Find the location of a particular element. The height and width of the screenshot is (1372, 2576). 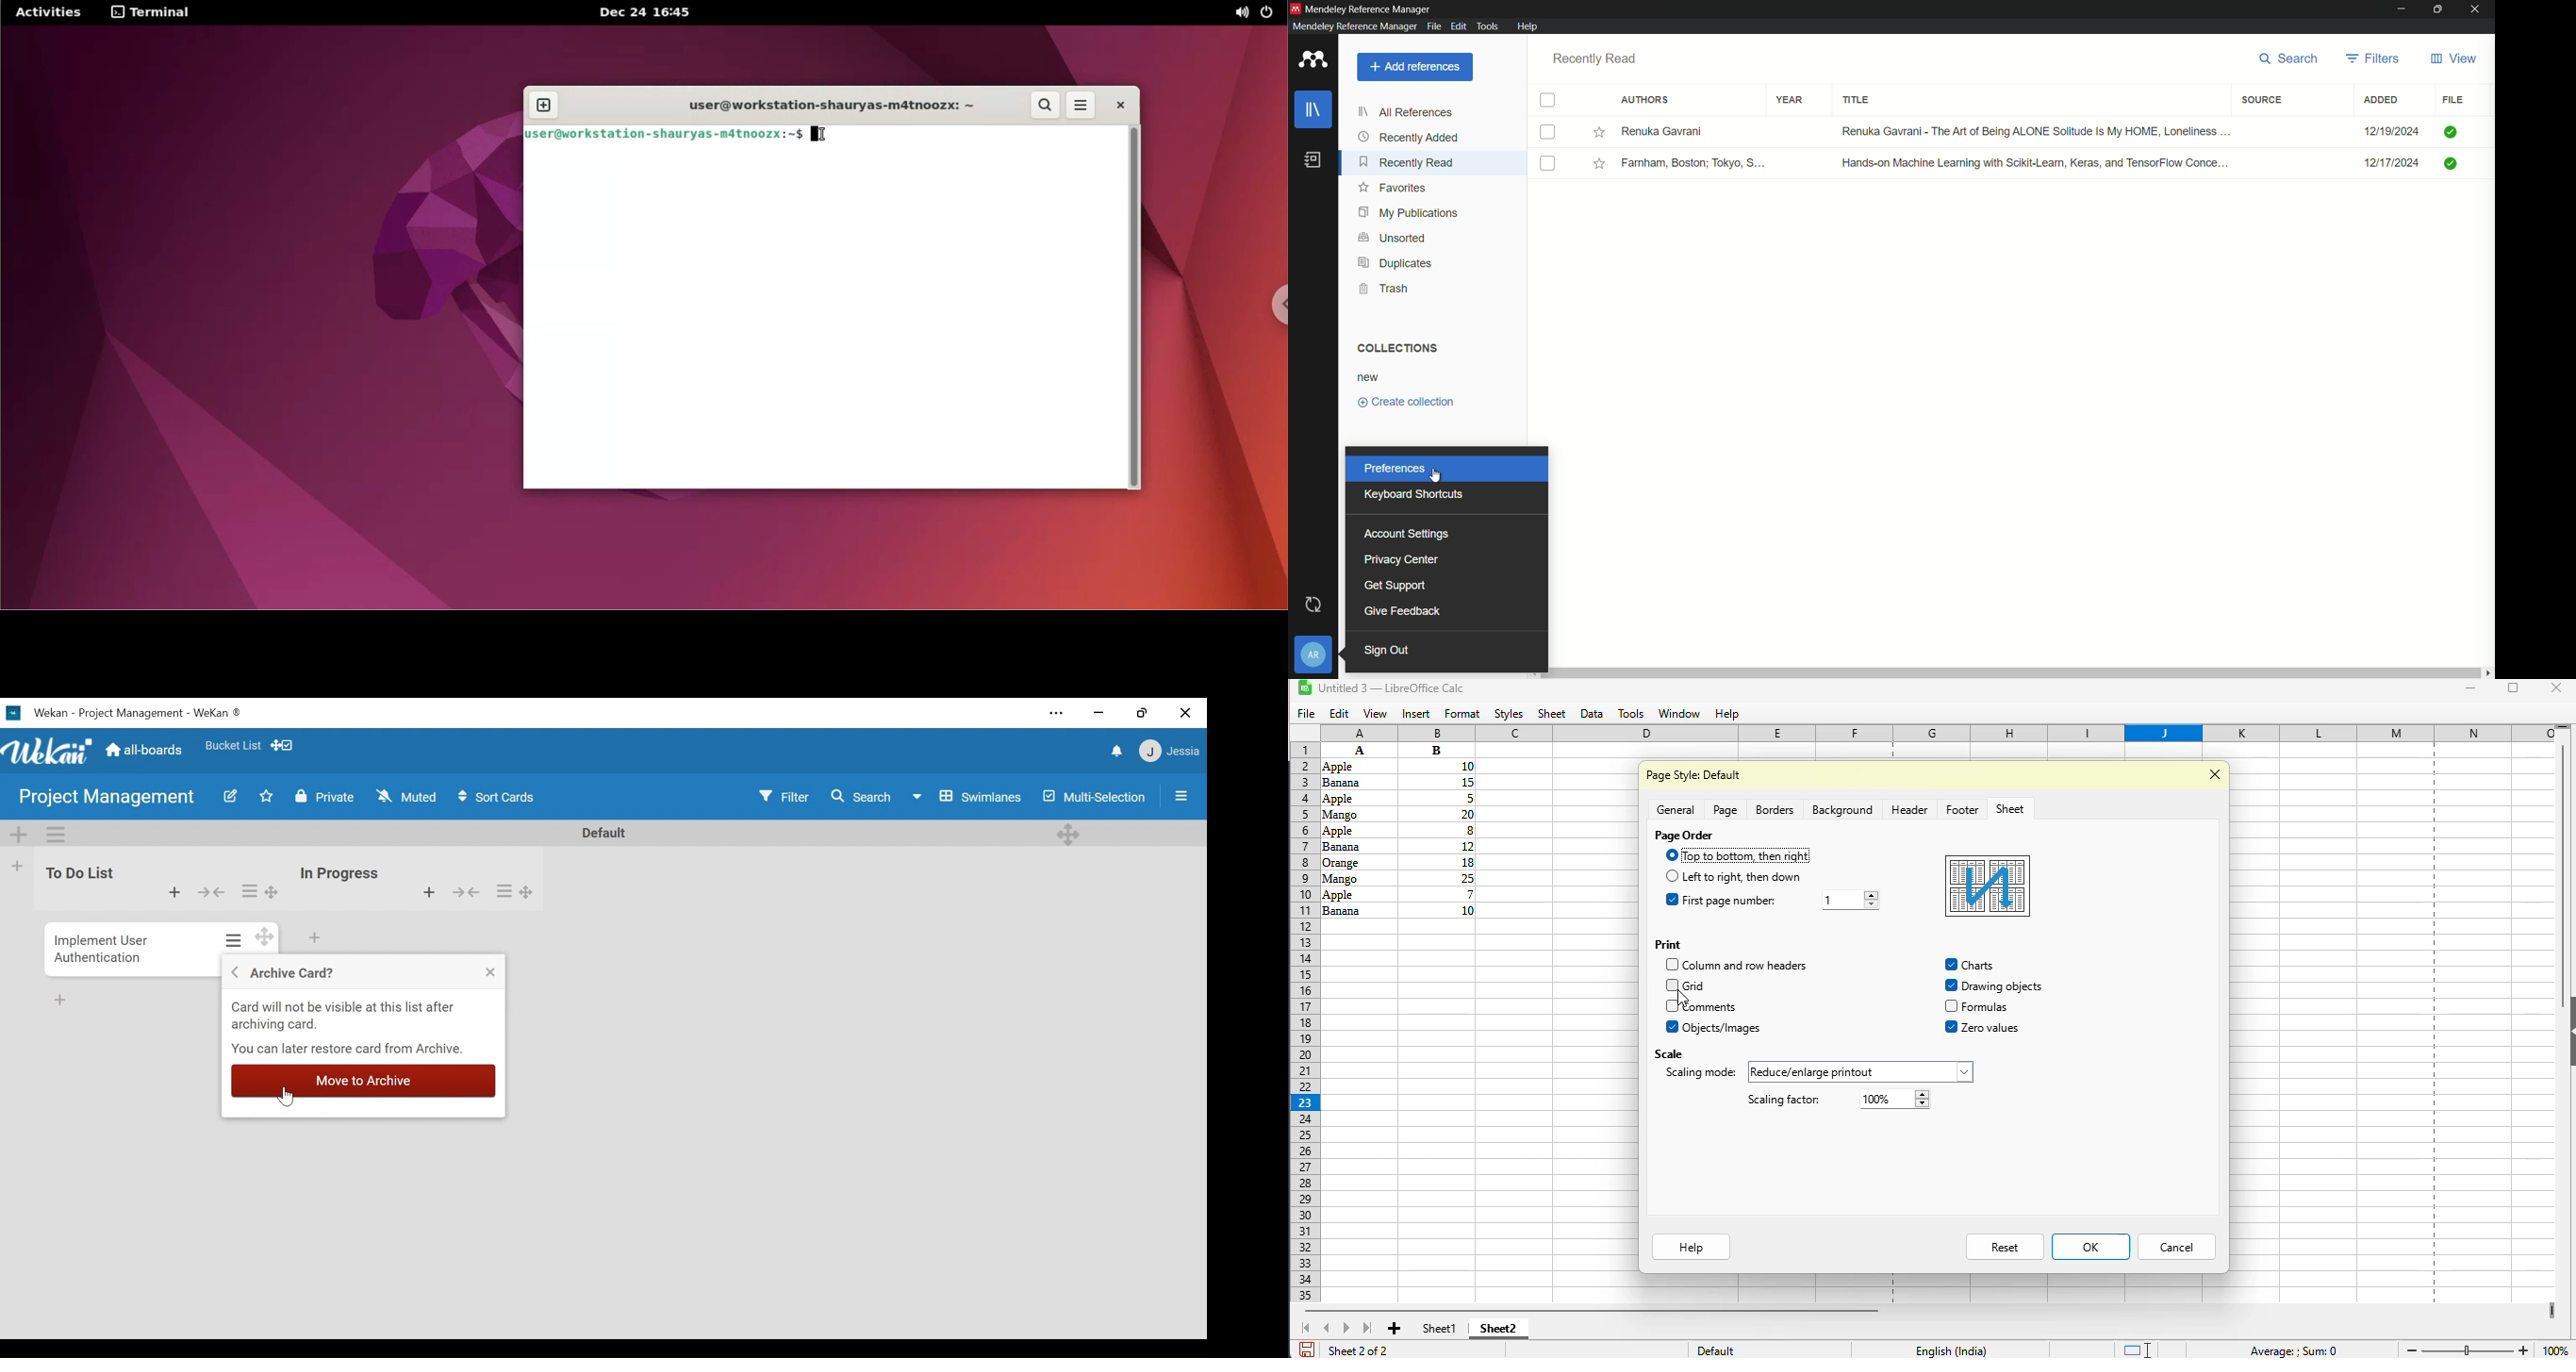

Board Name is located at coordinates (107, 796).